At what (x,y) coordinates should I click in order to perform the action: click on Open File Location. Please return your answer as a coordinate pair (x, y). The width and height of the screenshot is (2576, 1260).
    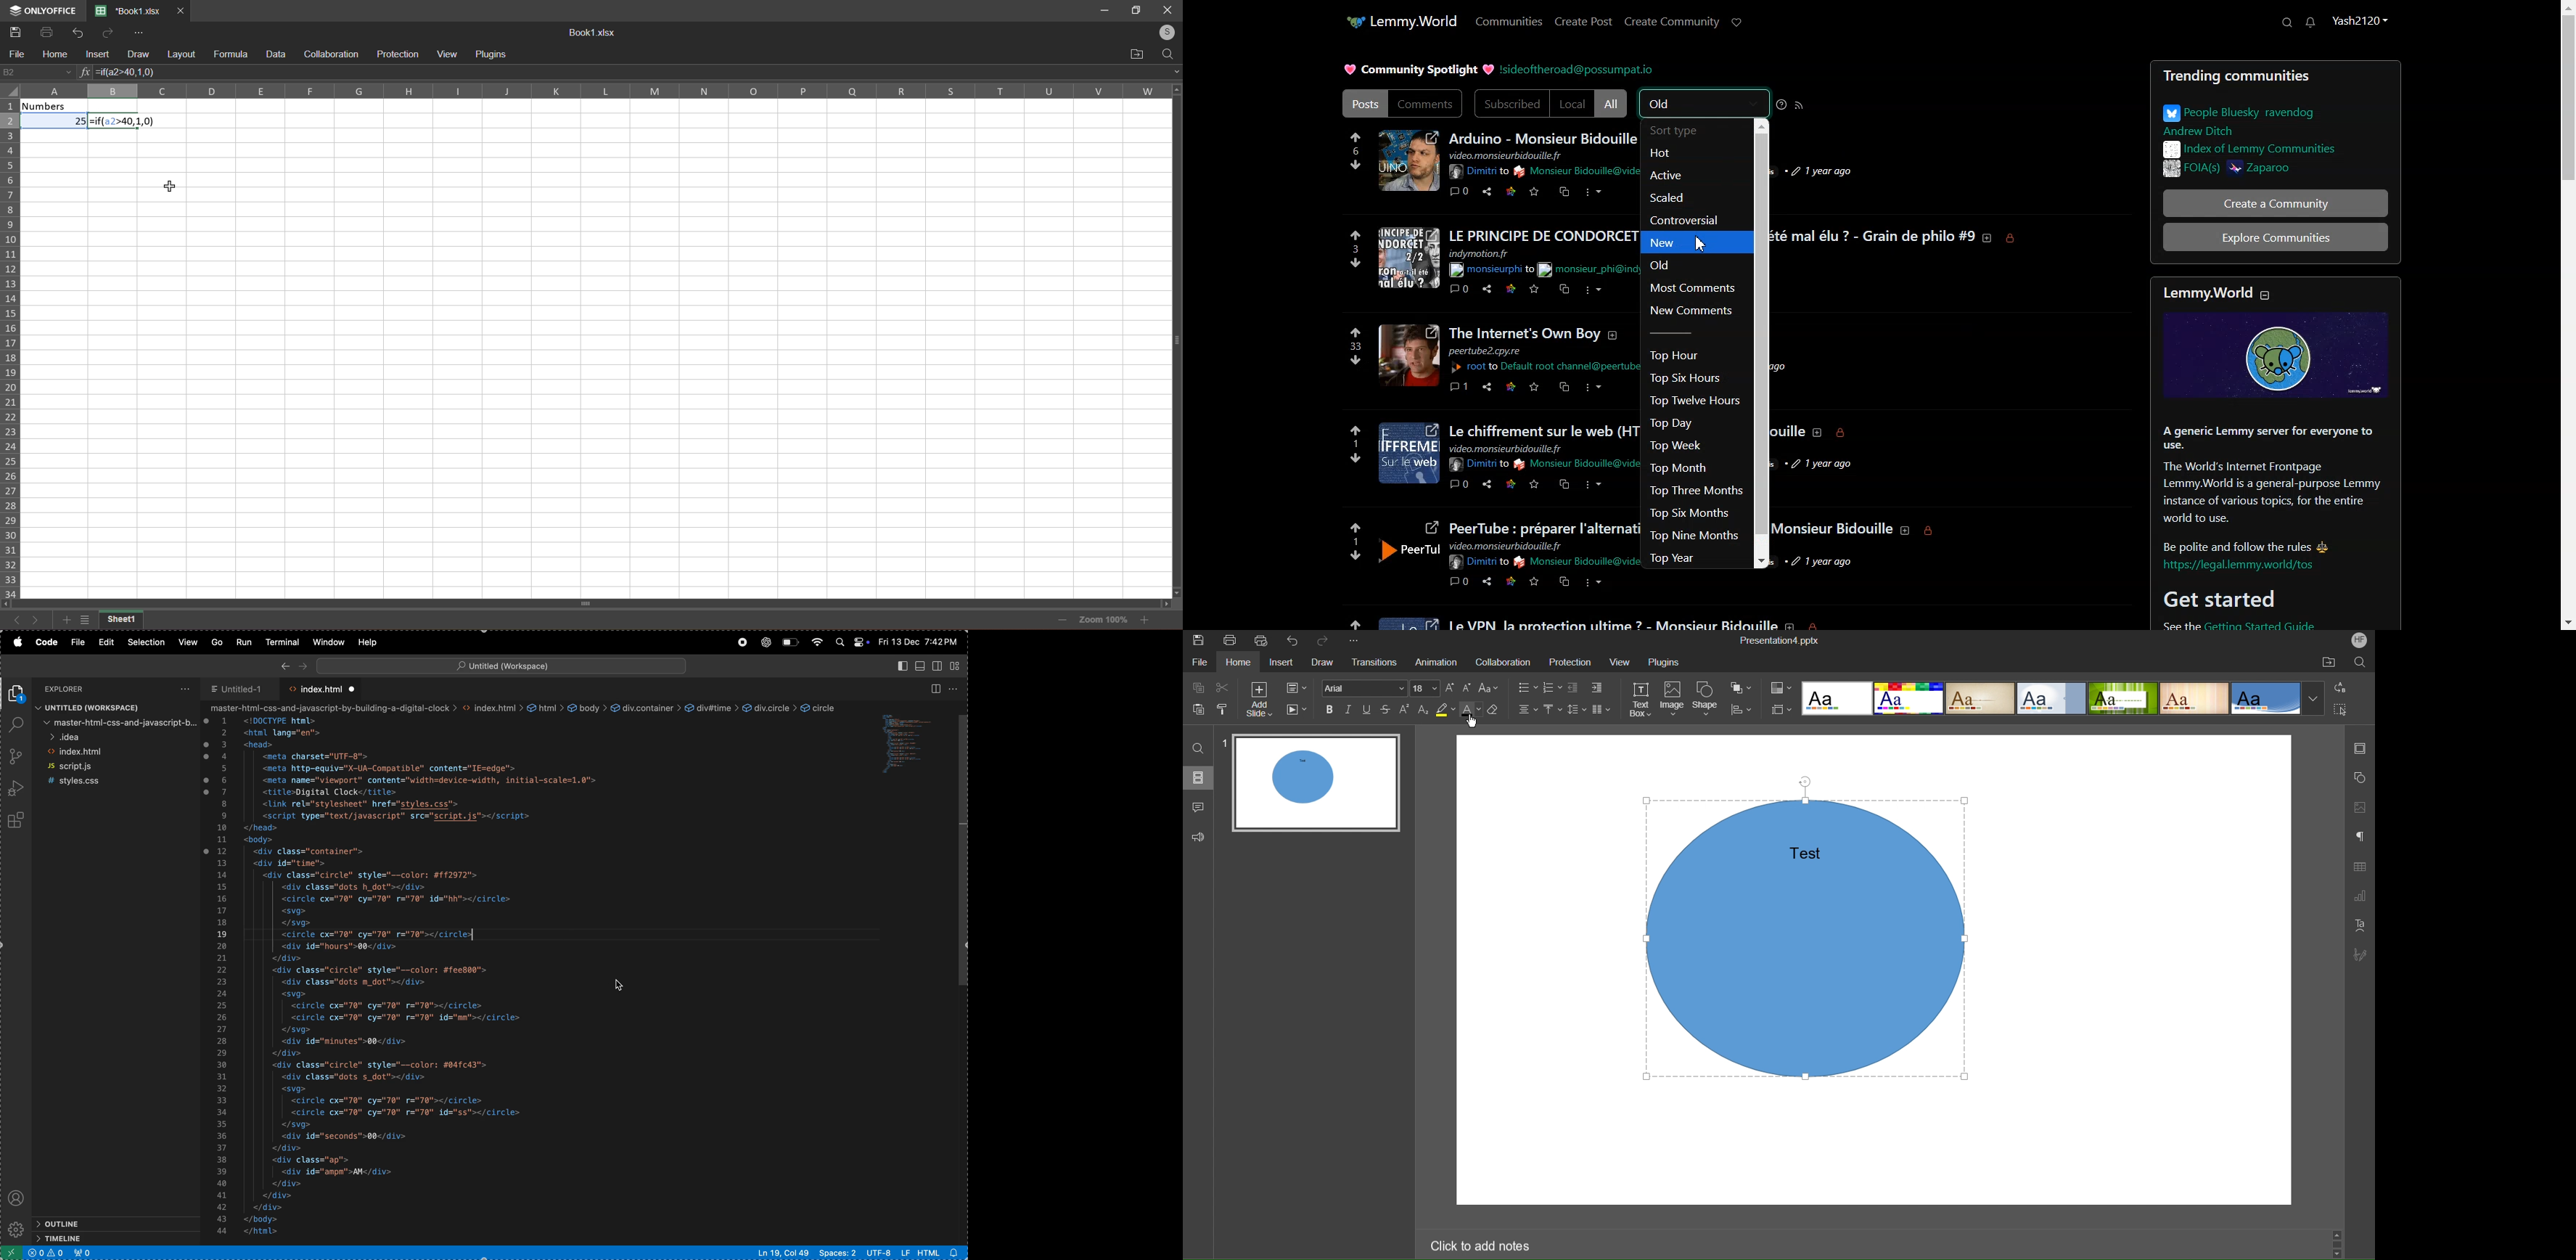
    Looking at the image, I should click on (2326, 663).